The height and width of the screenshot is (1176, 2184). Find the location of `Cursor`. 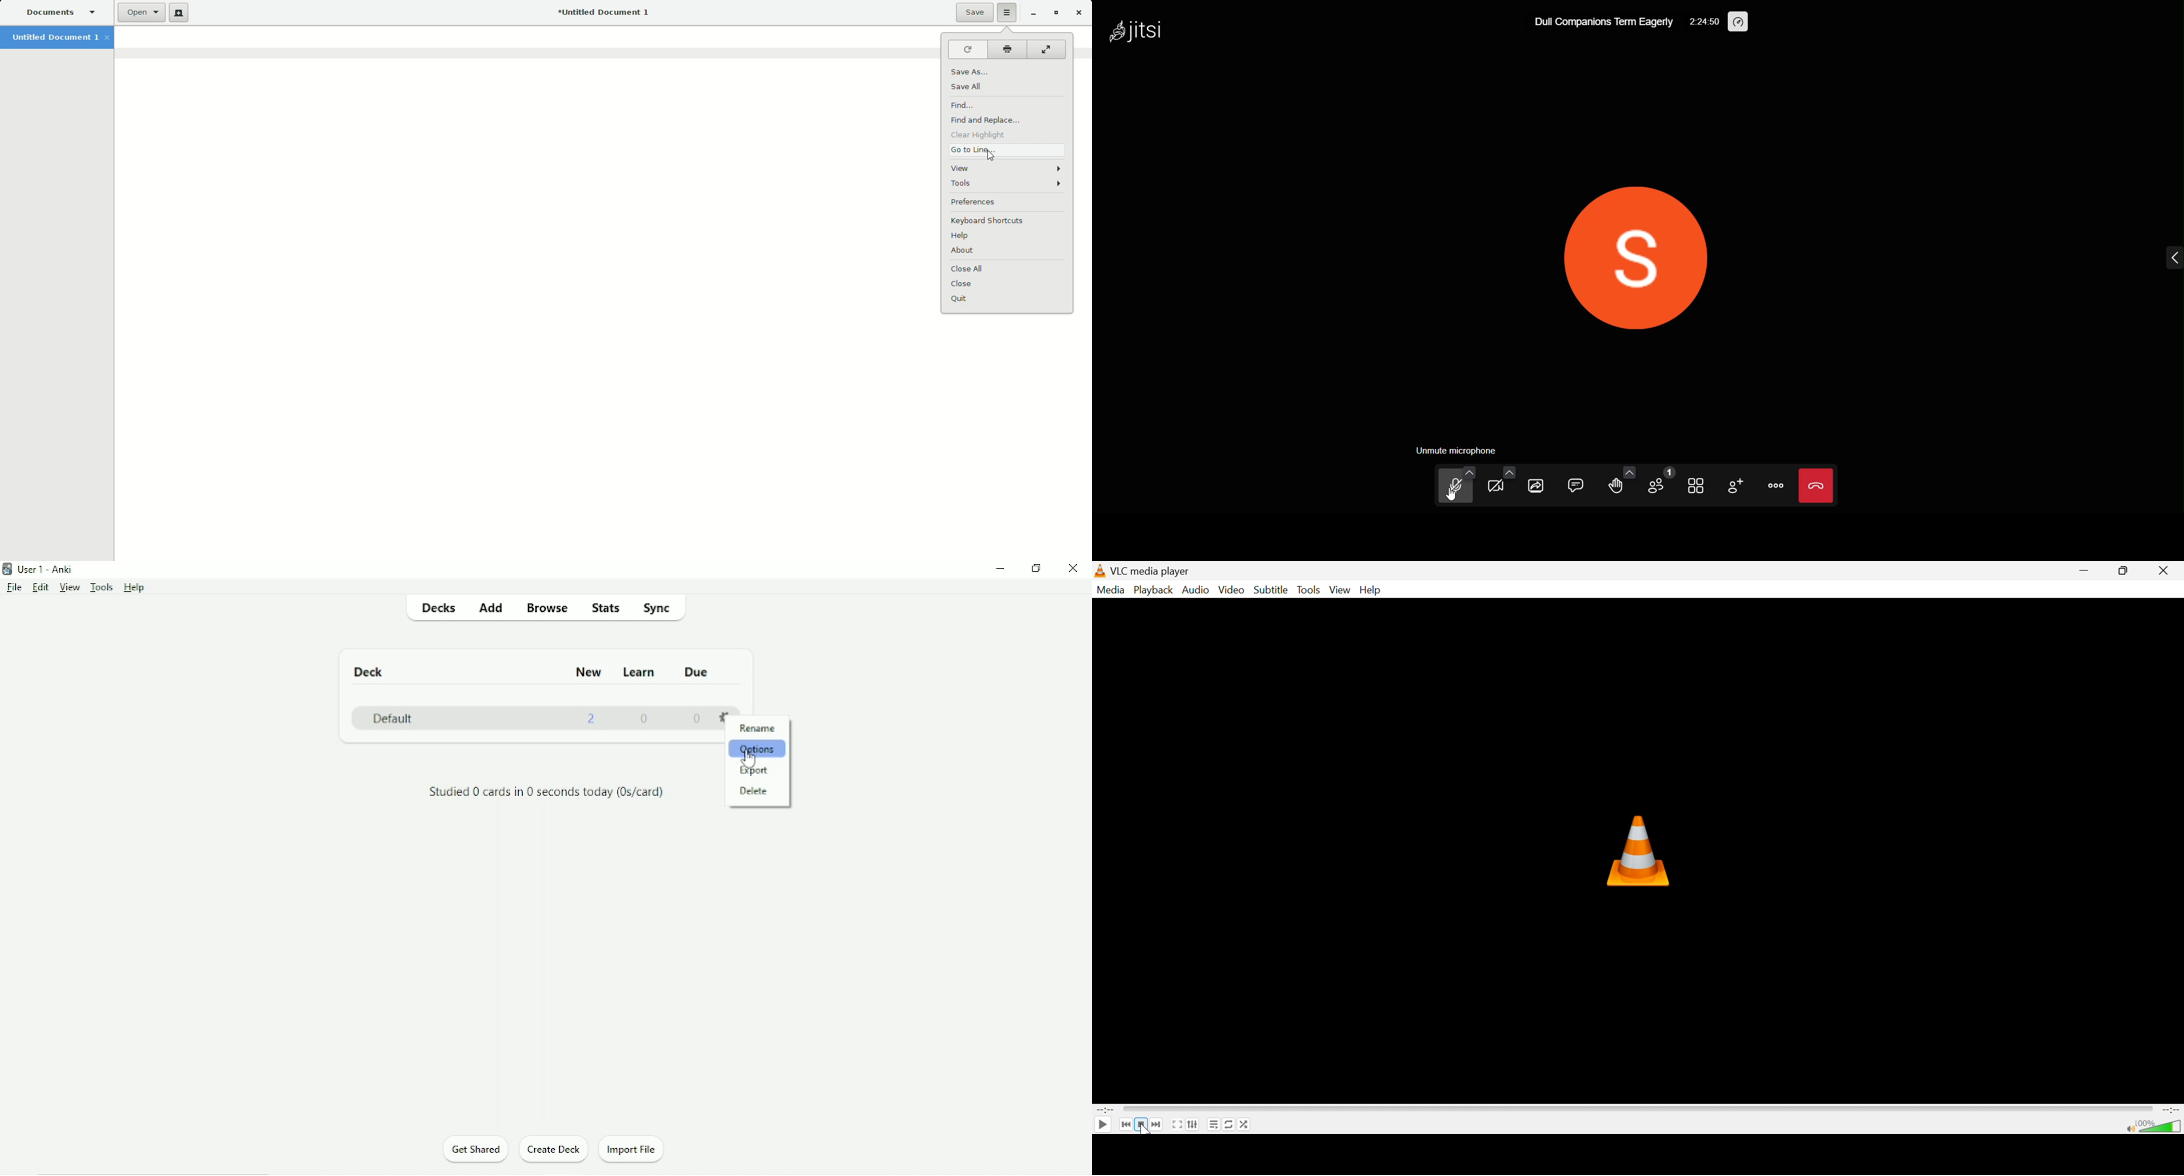

Cursor is located at coordinates (750, 758).